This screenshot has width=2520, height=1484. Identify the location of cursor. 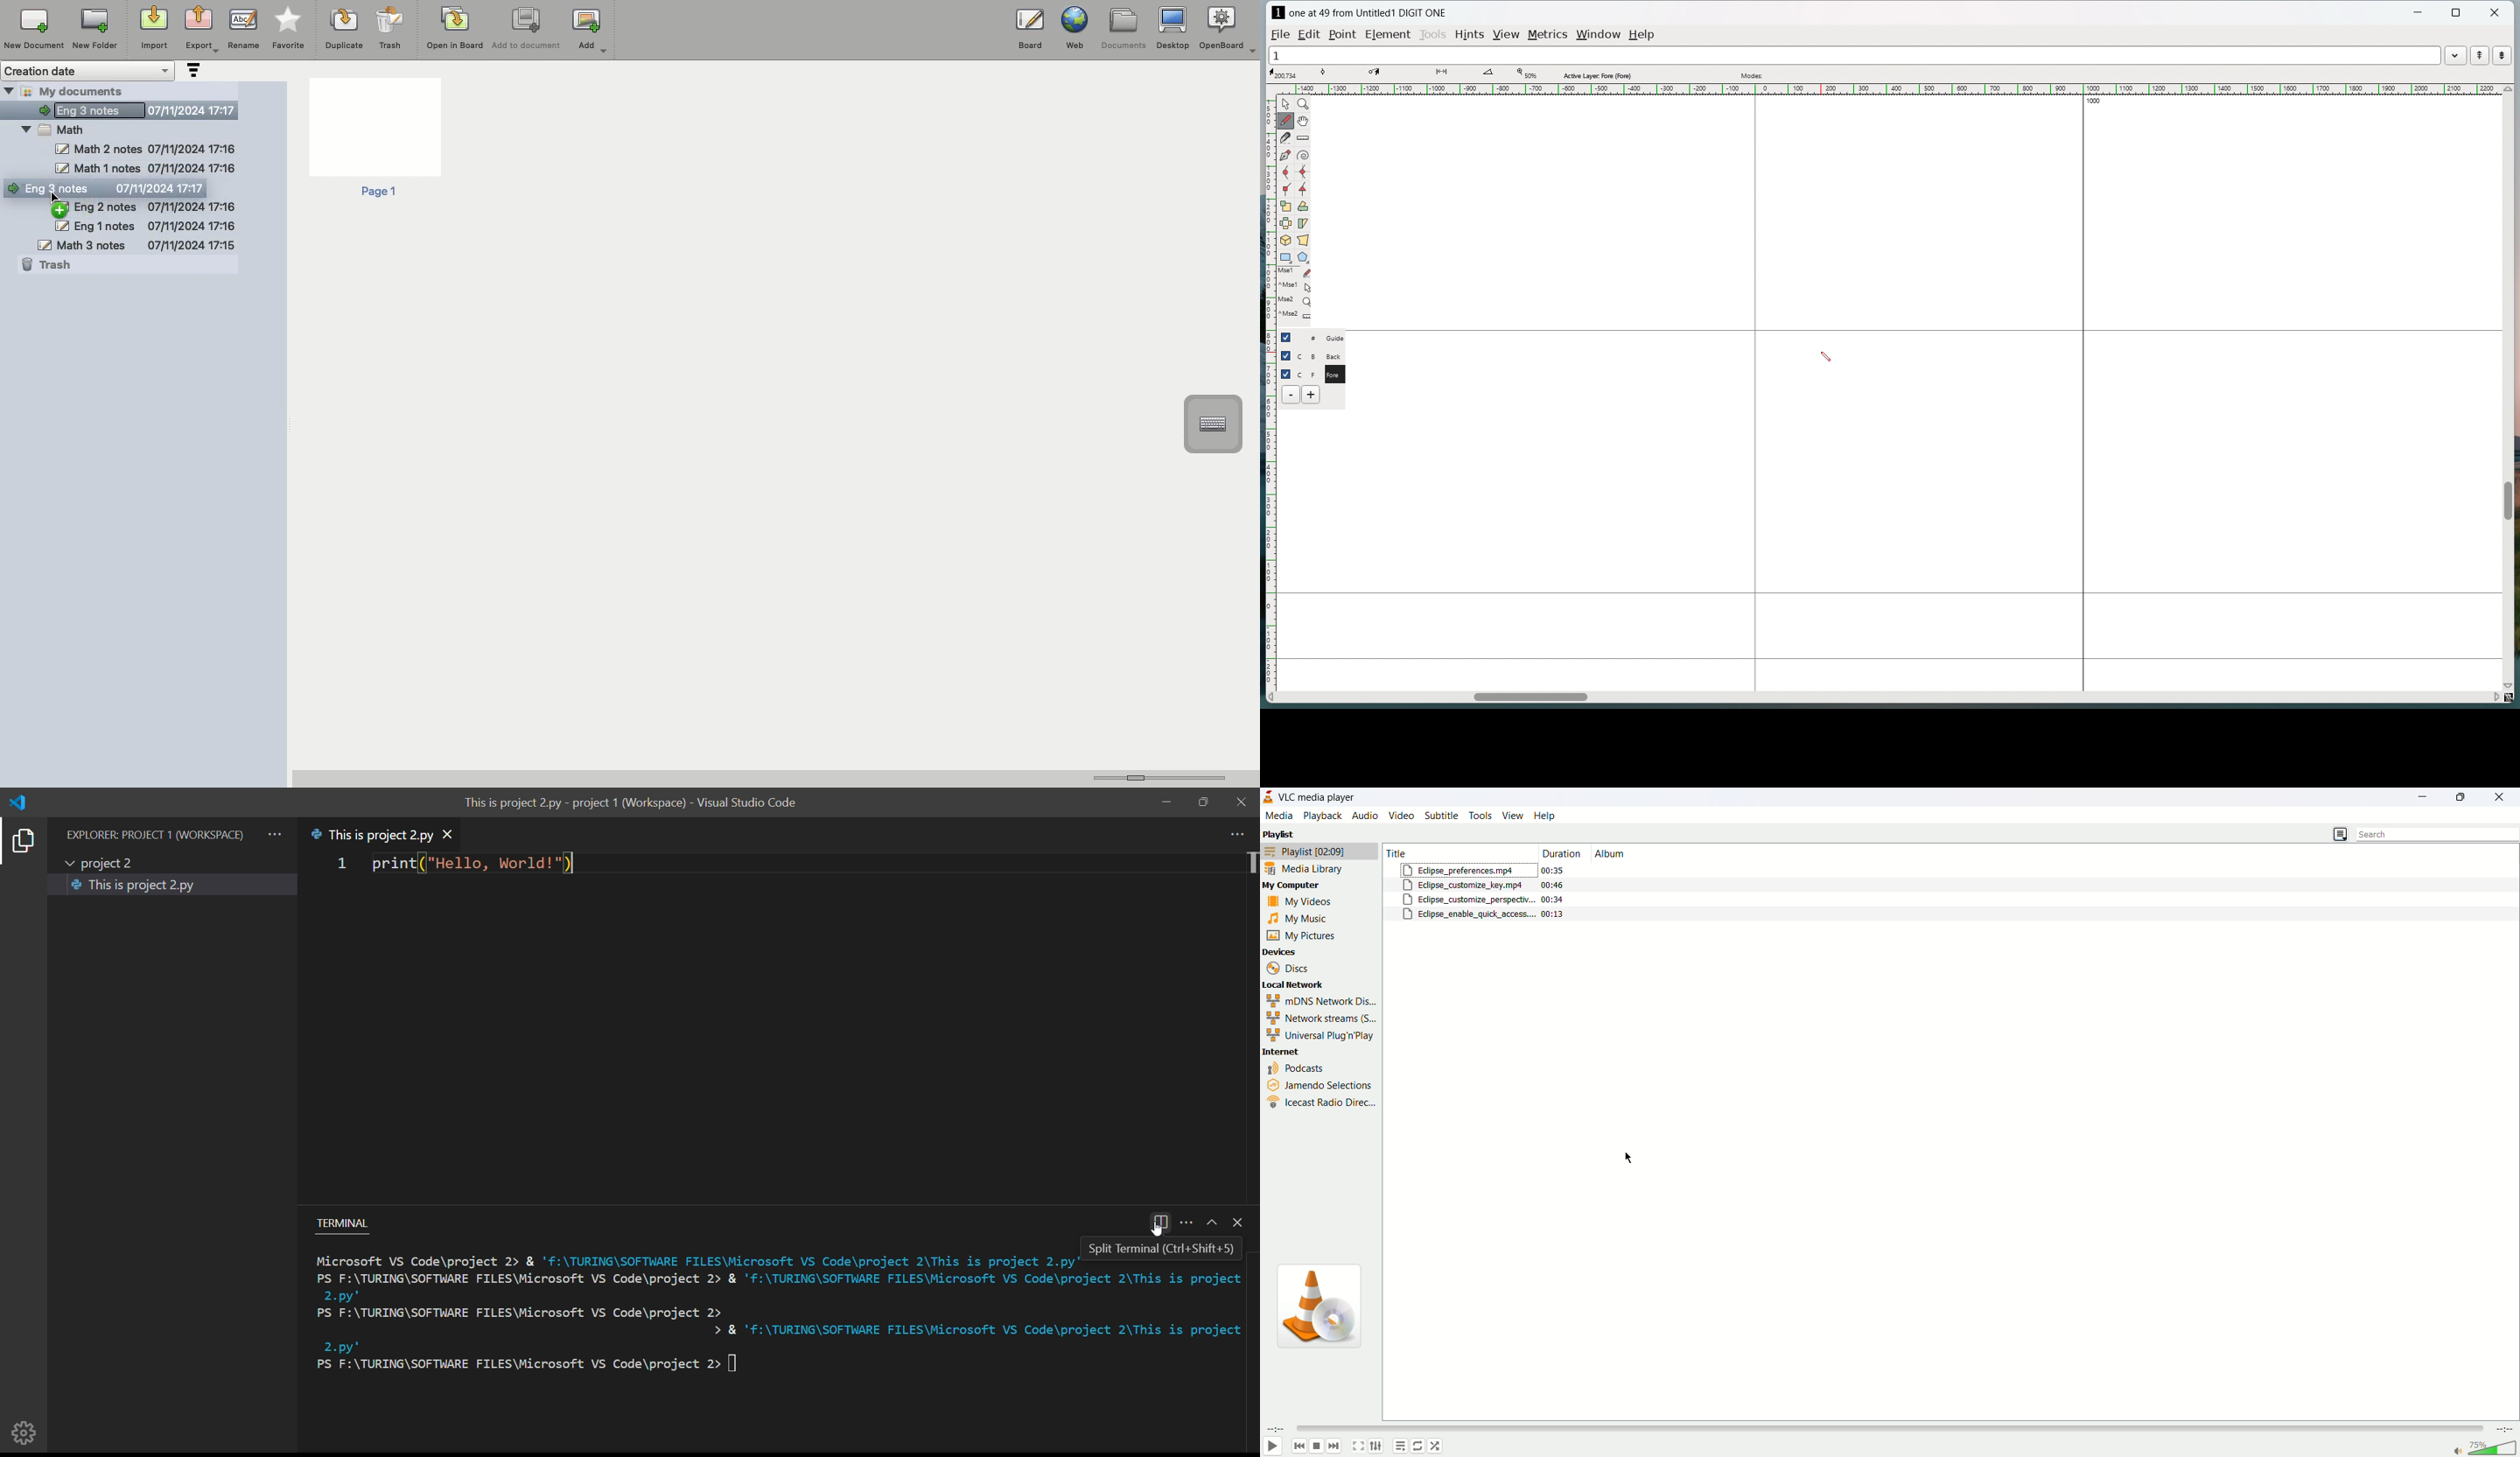
(1629, 1158).